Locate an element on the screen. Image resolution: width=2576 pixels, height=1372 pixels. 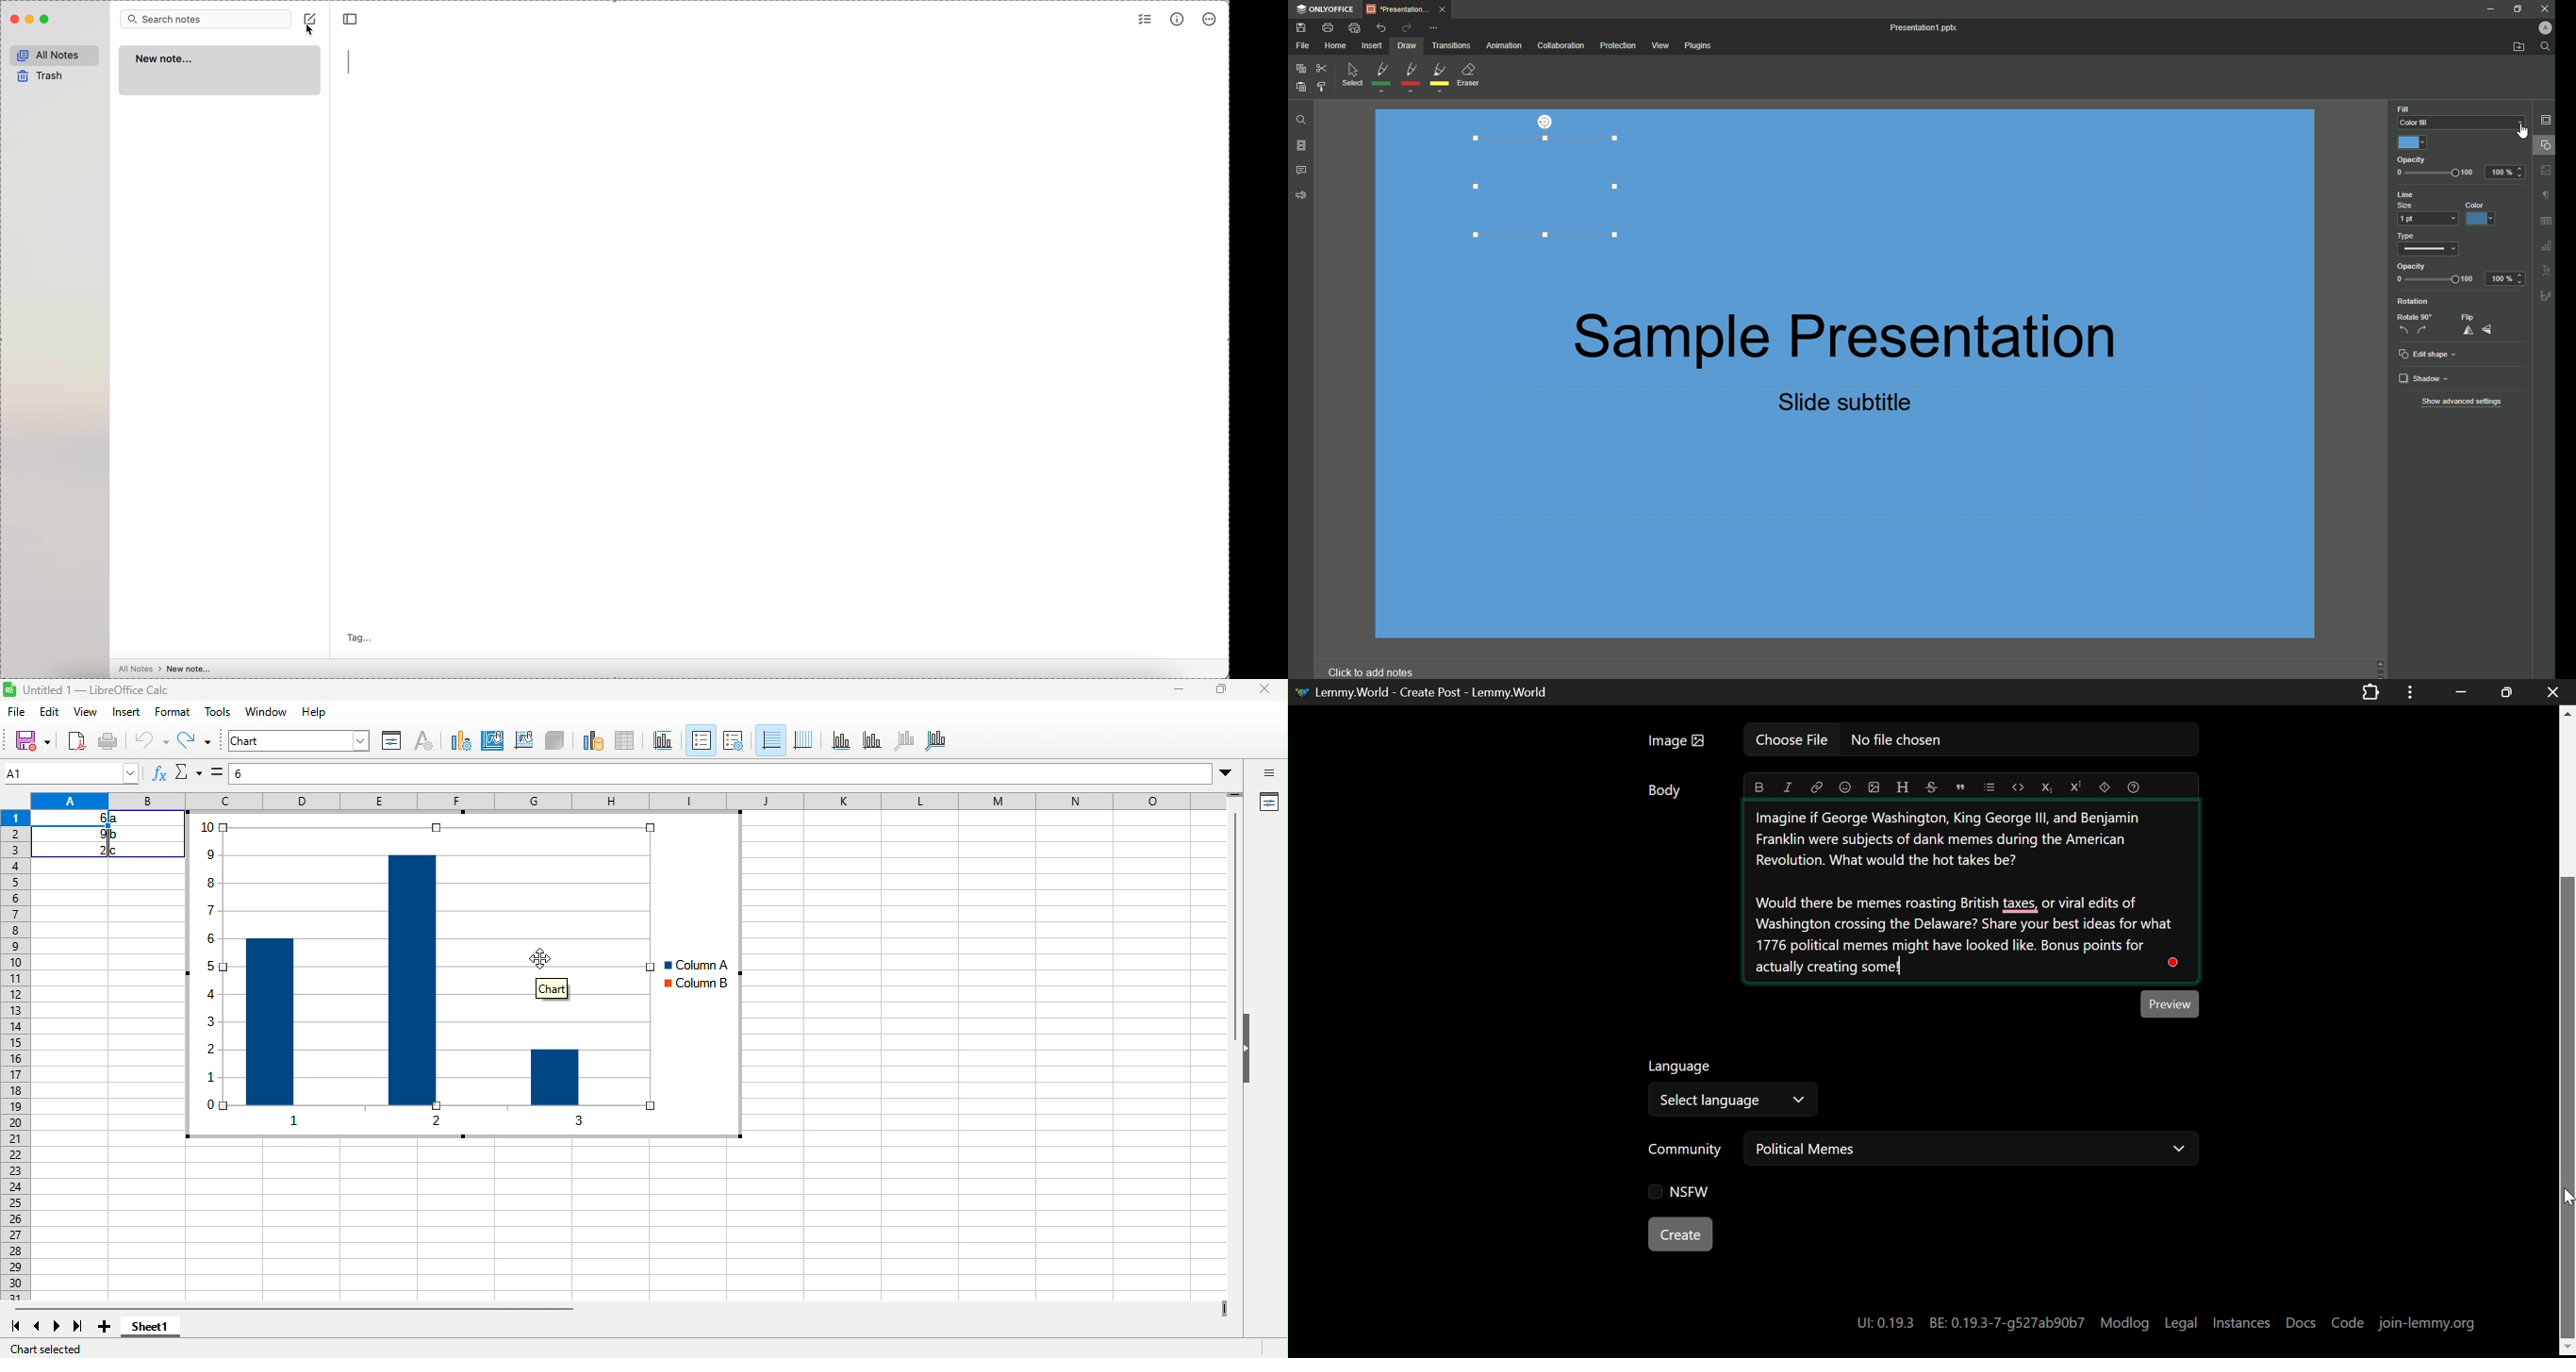
last is located at coordinates (80, 1328).